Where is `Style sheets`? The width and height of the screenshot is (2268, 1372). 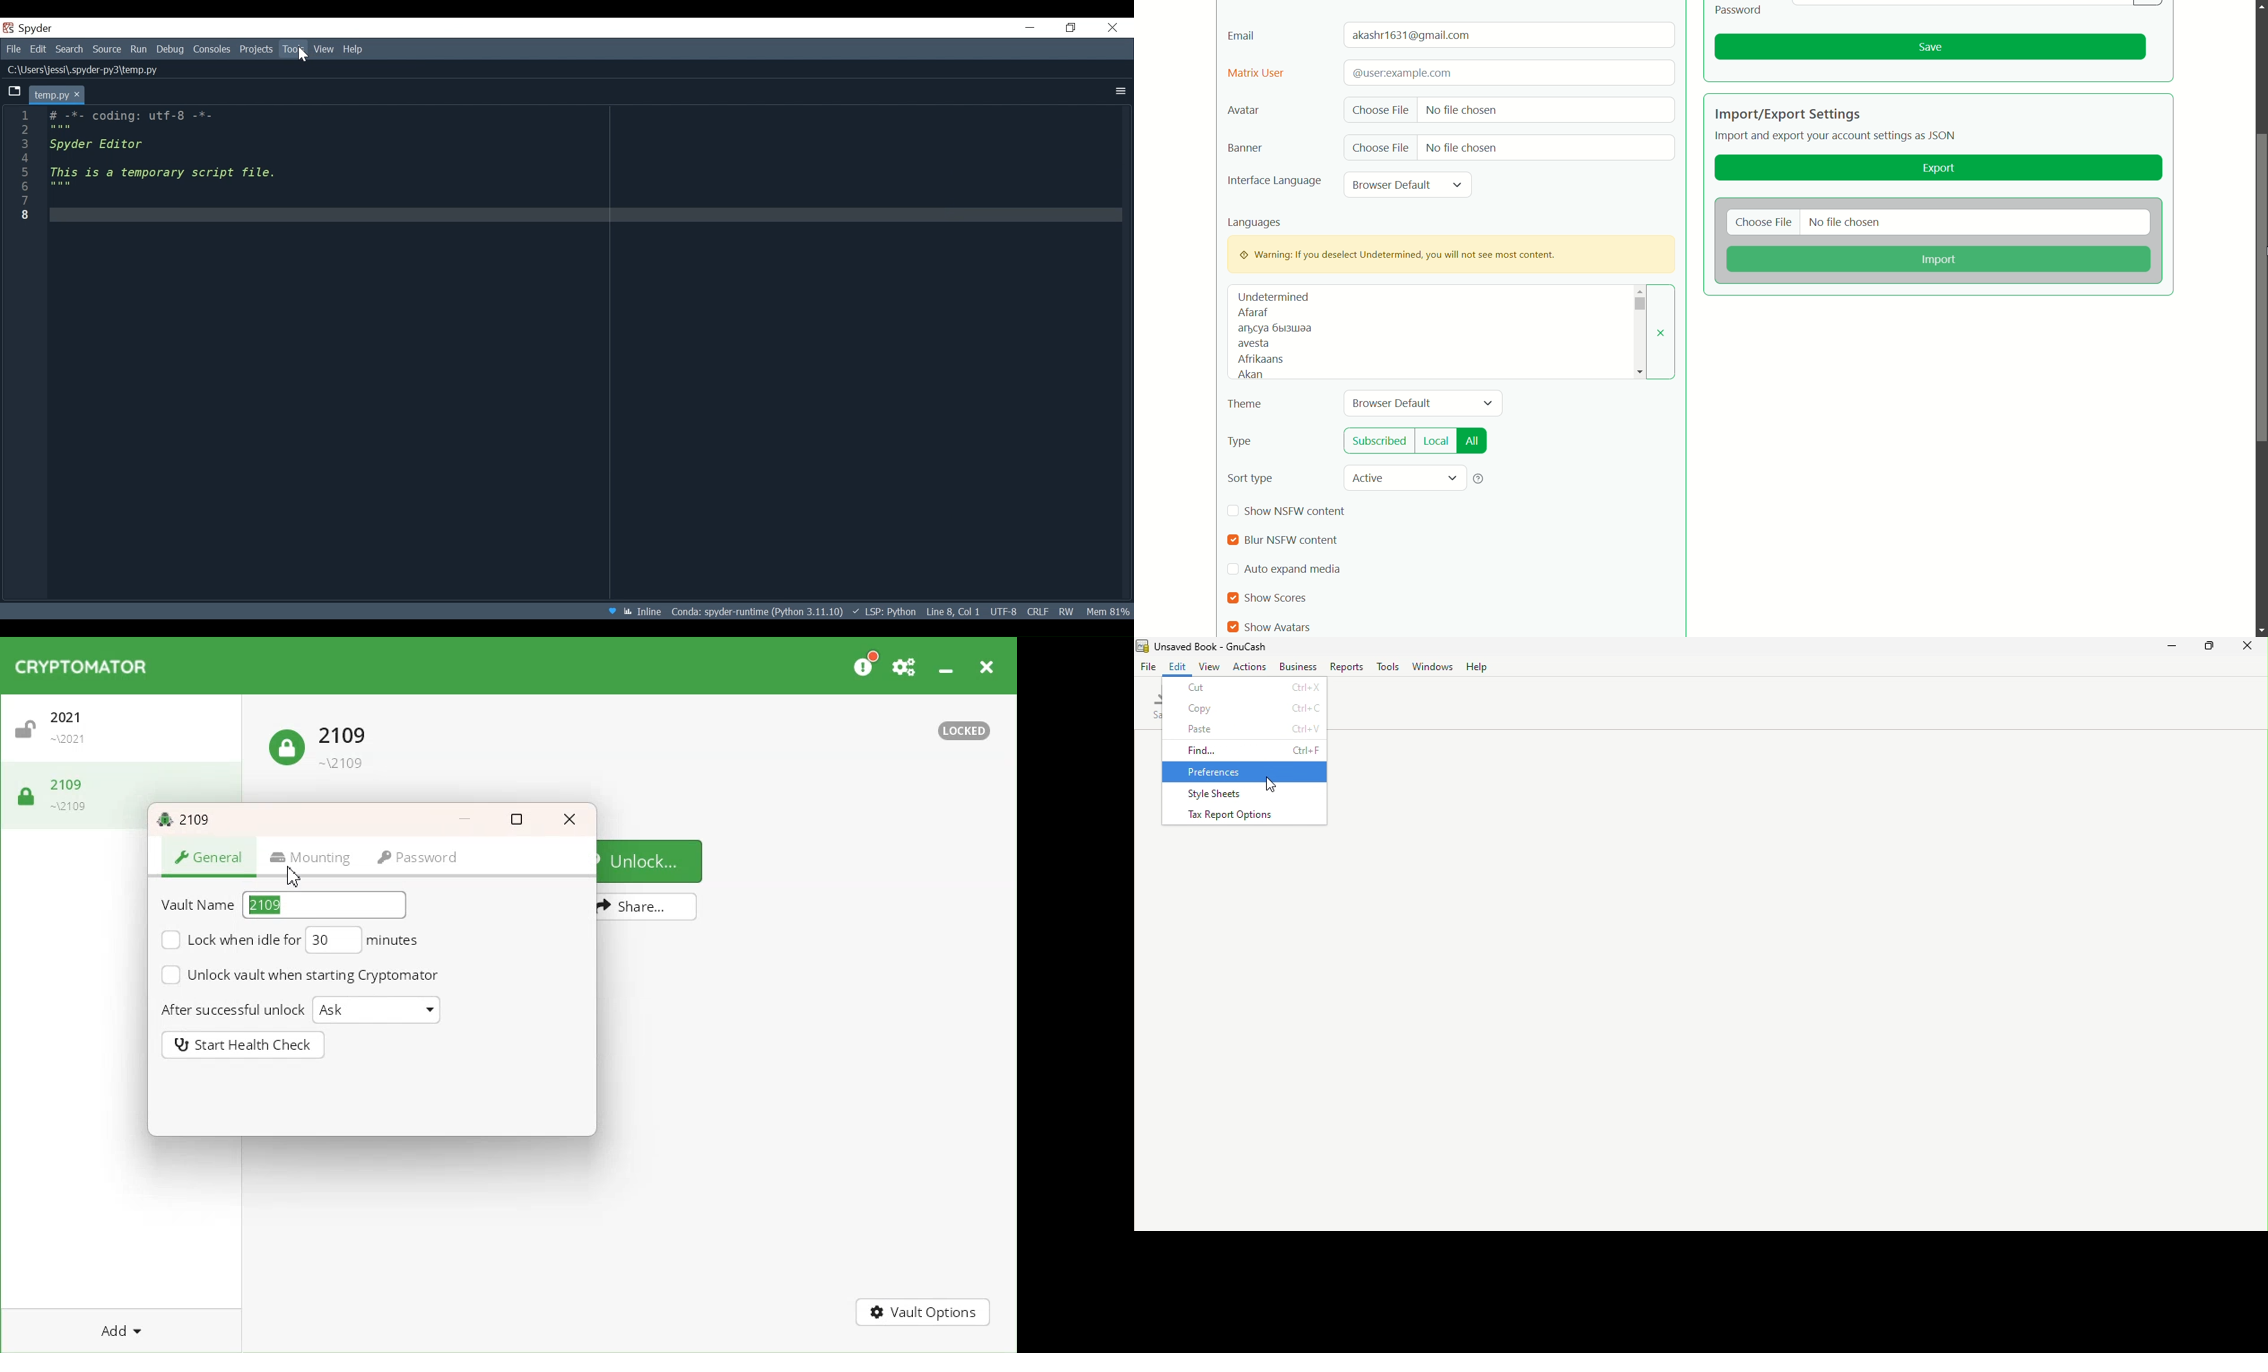 Style sheets is located at coordinates (1246, 791).